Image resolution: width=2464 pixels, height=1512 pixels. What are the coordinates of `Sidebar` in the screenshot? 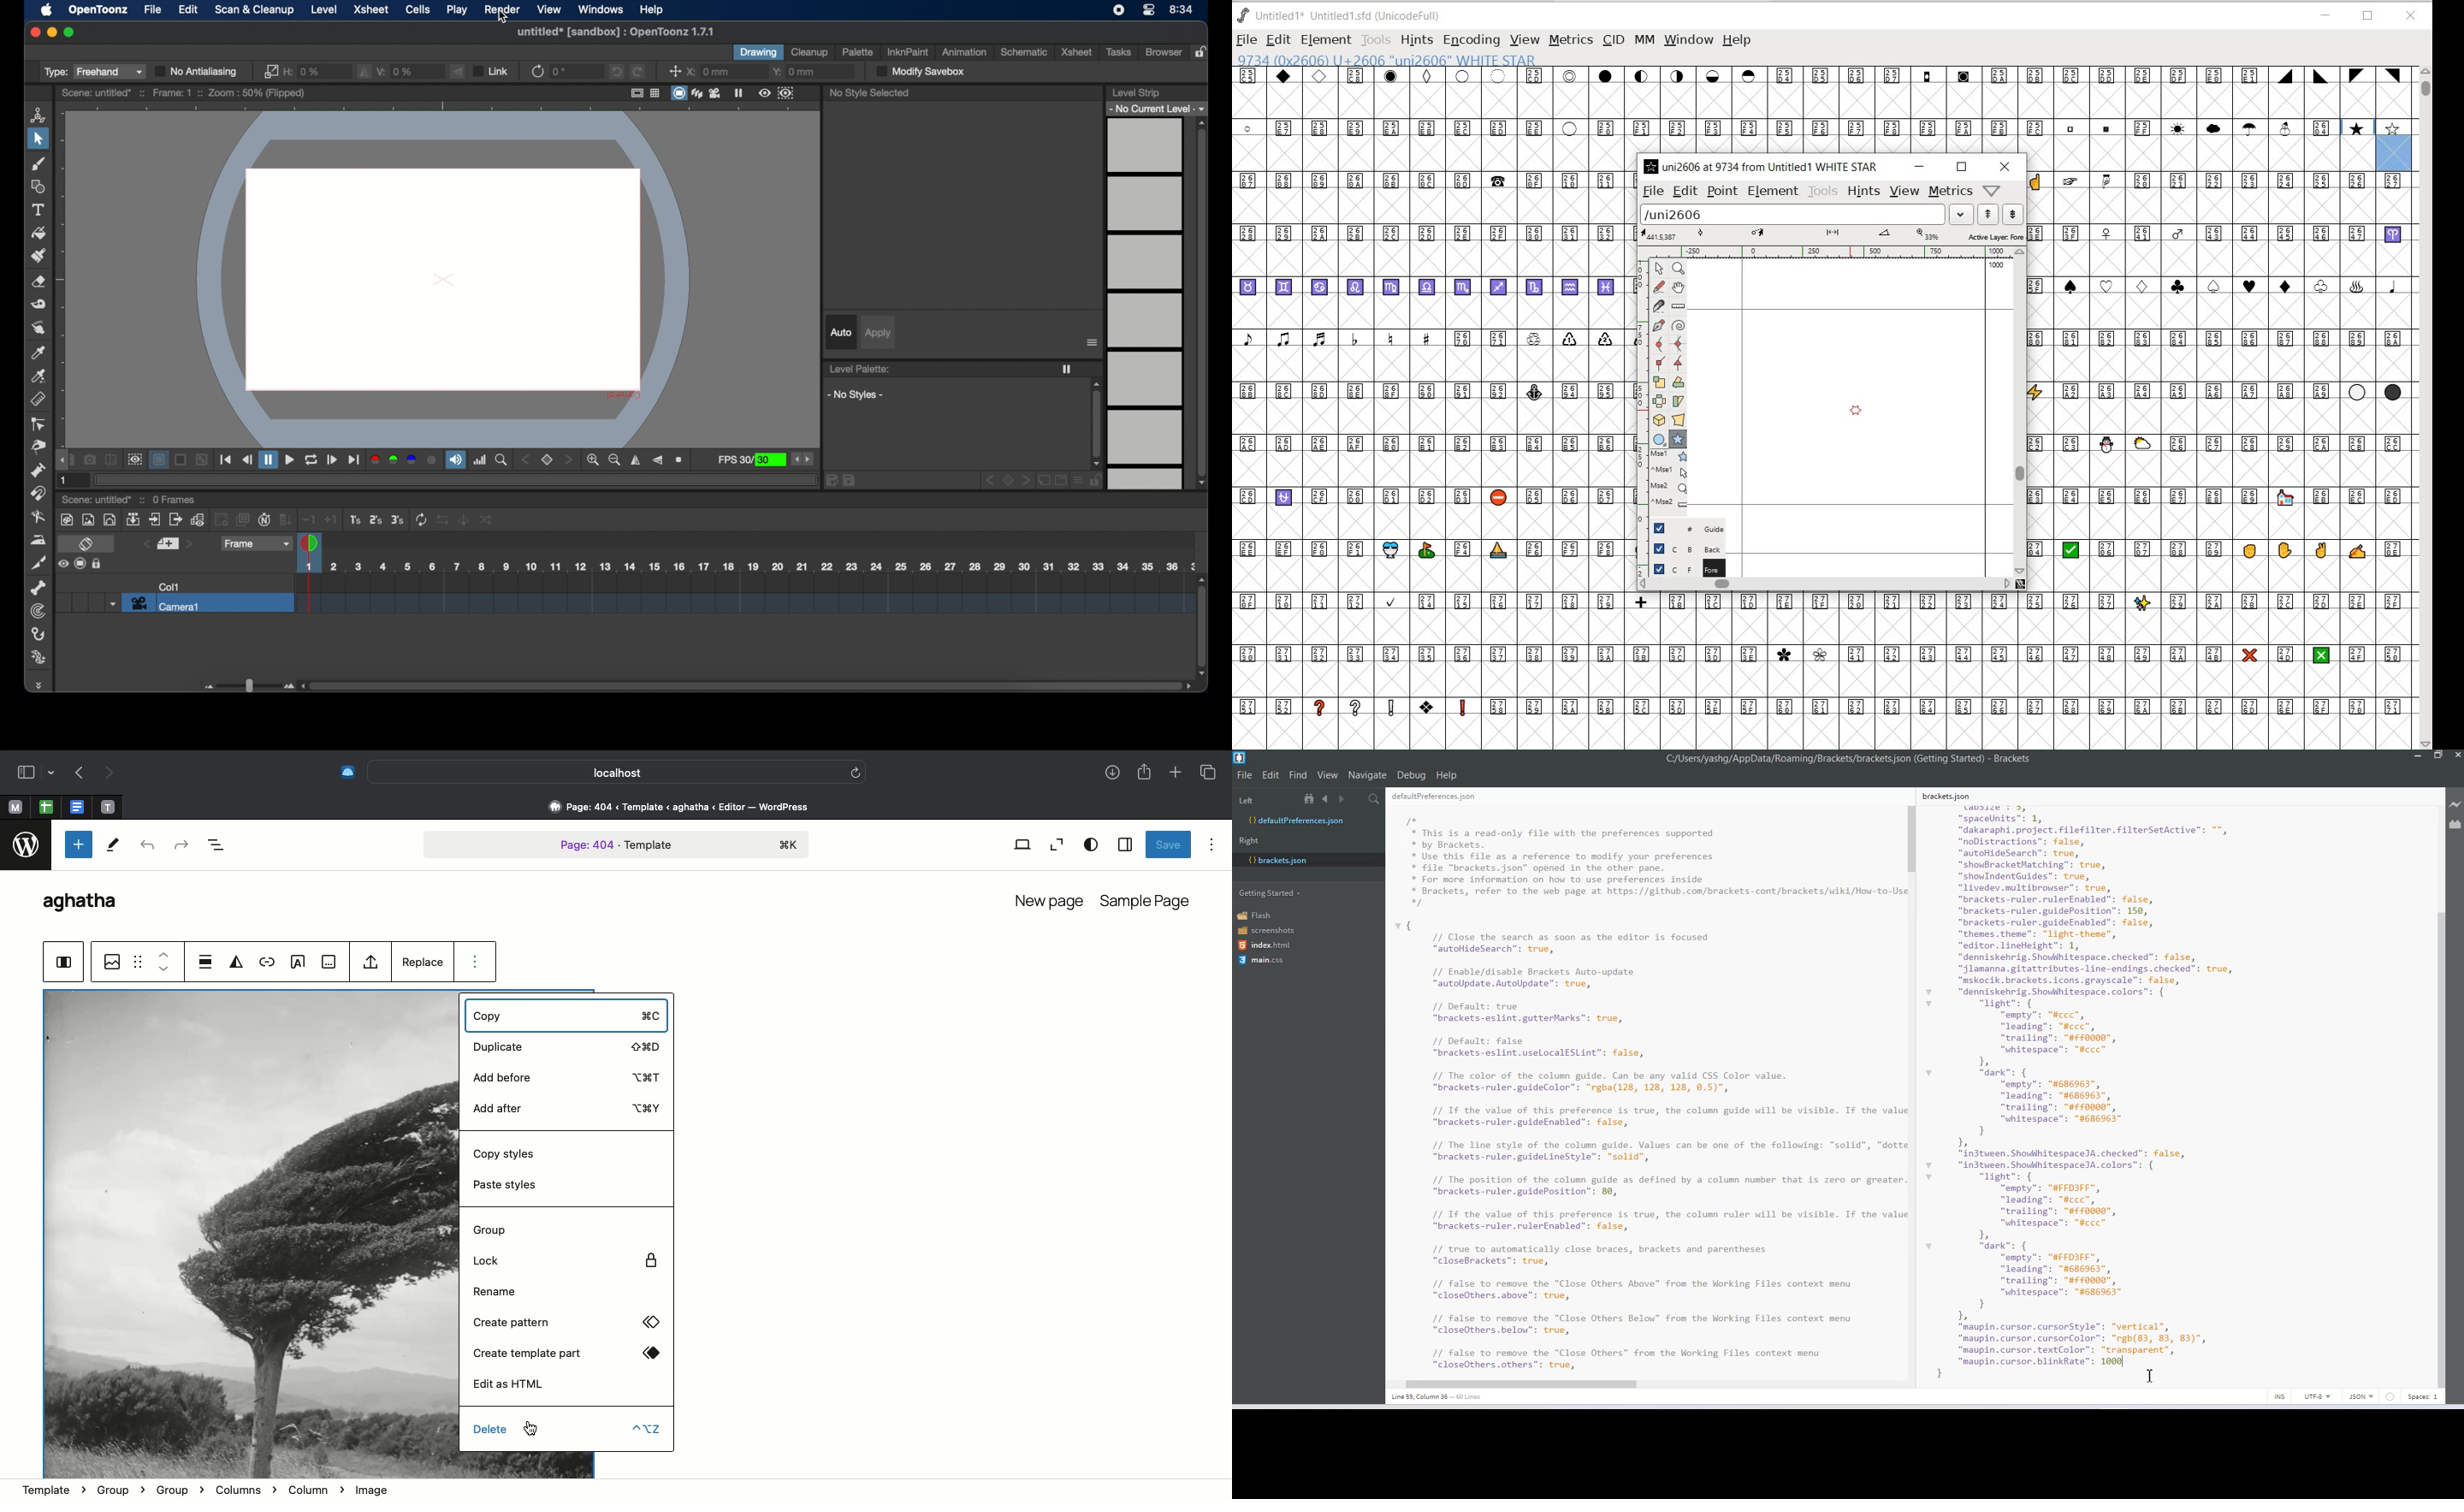 It's located at (33, 772).